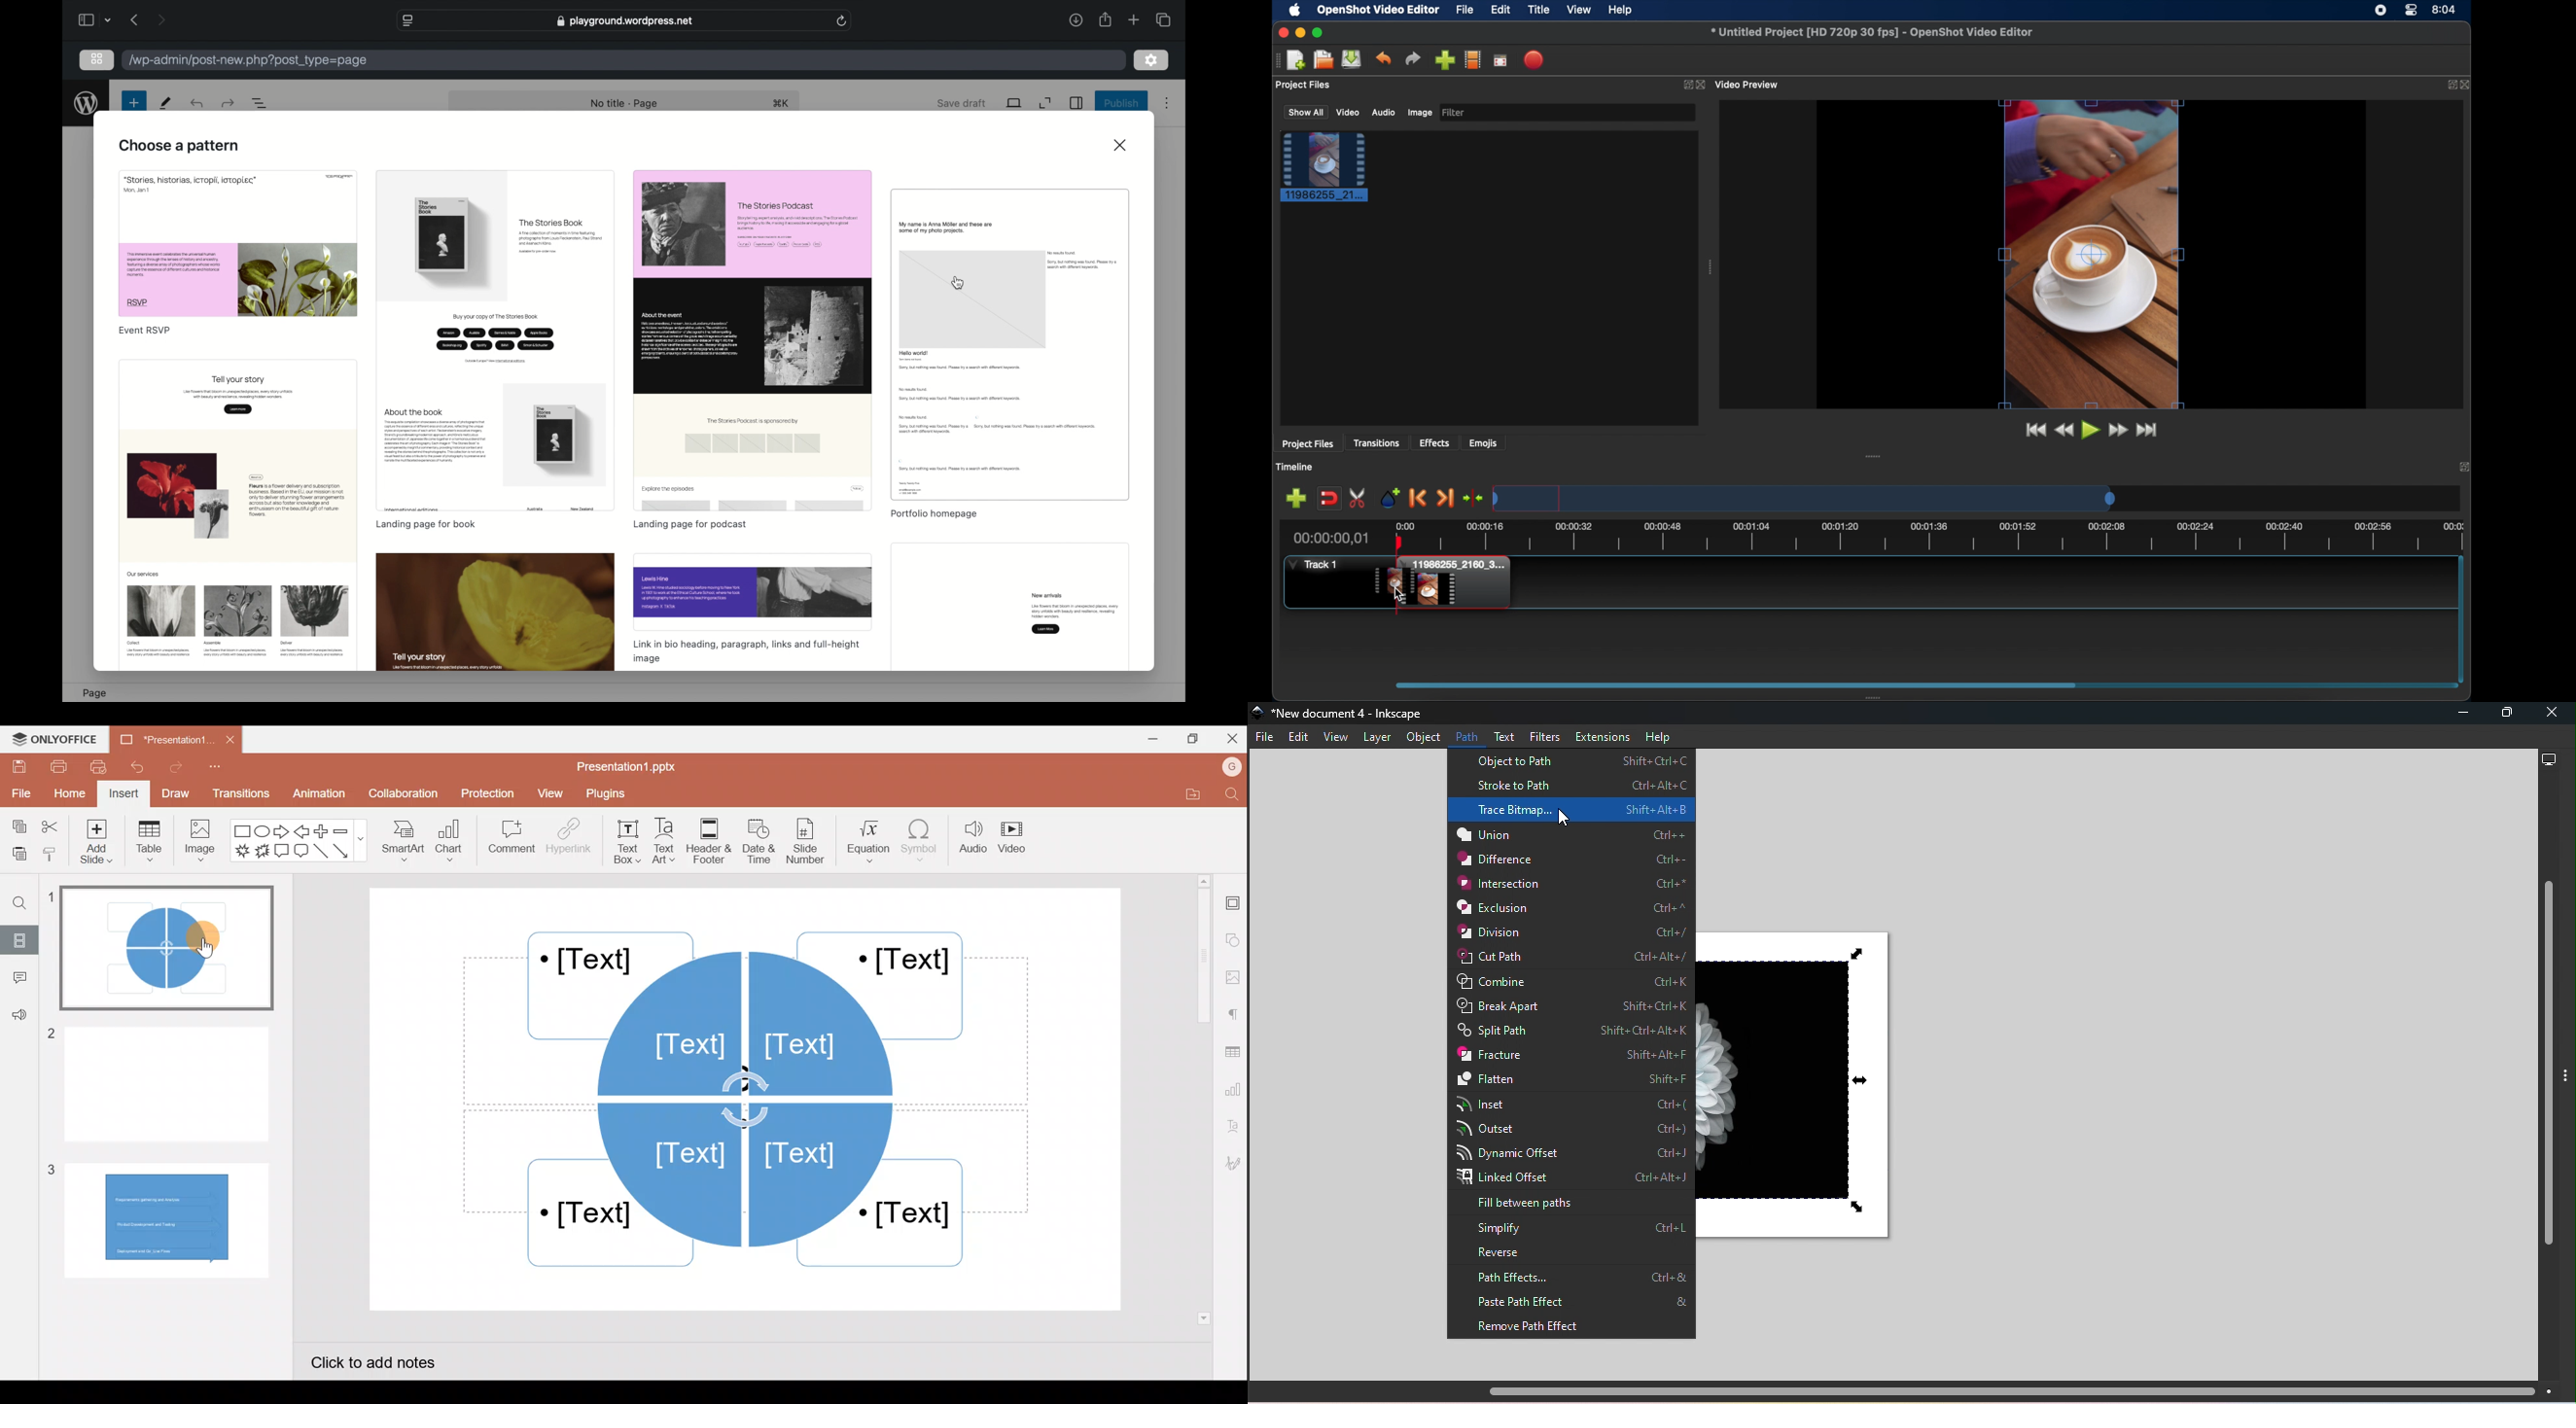 This screenshot has width=2576, height=1428. Describe the element at coordinates (2036, 430) in the screenshot. I see `jump to start` at that location.